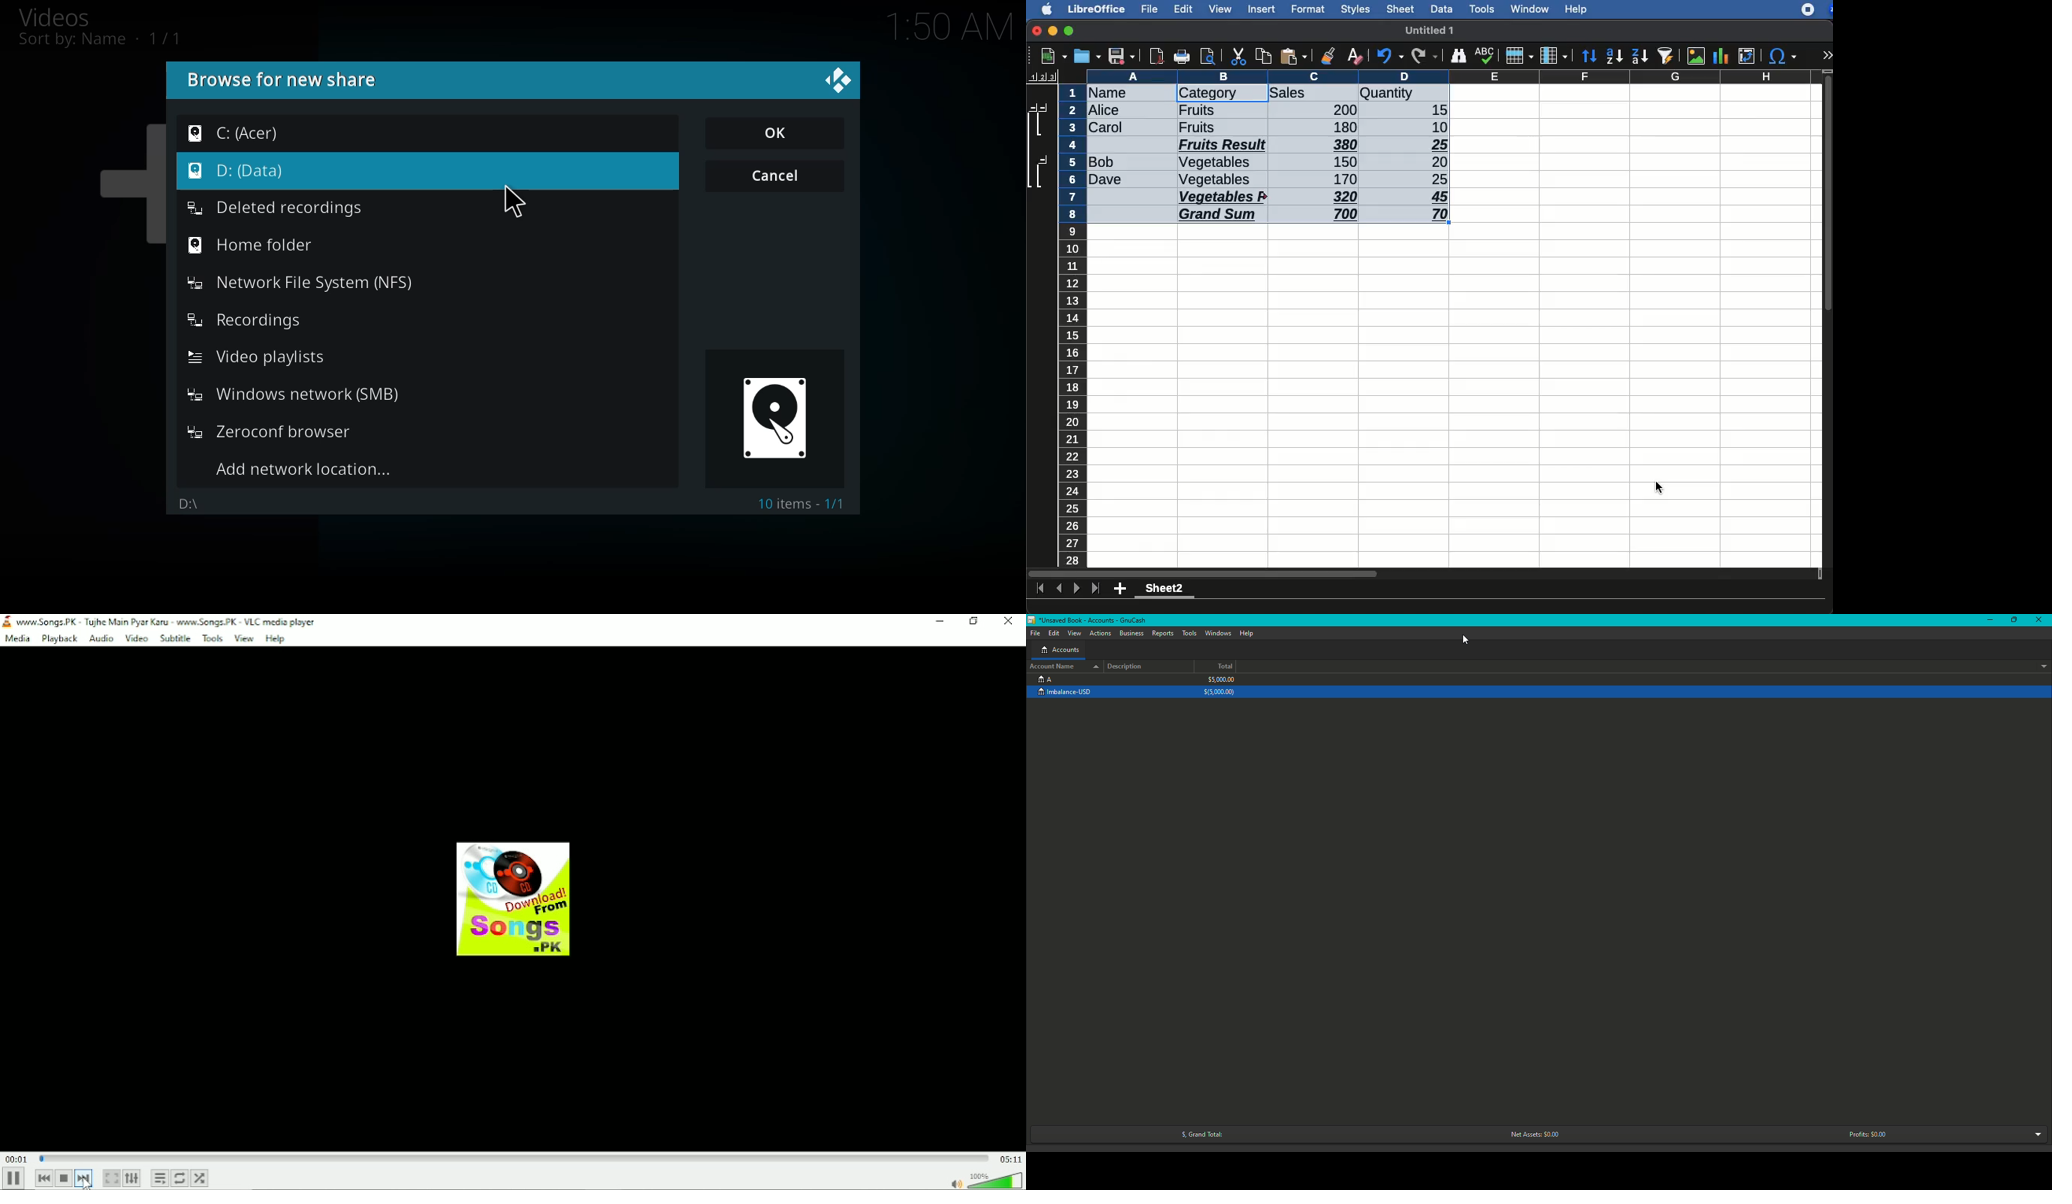  Describe the element at coordinates (1817, 9) in the screenshot. I see `extensions` at that location.